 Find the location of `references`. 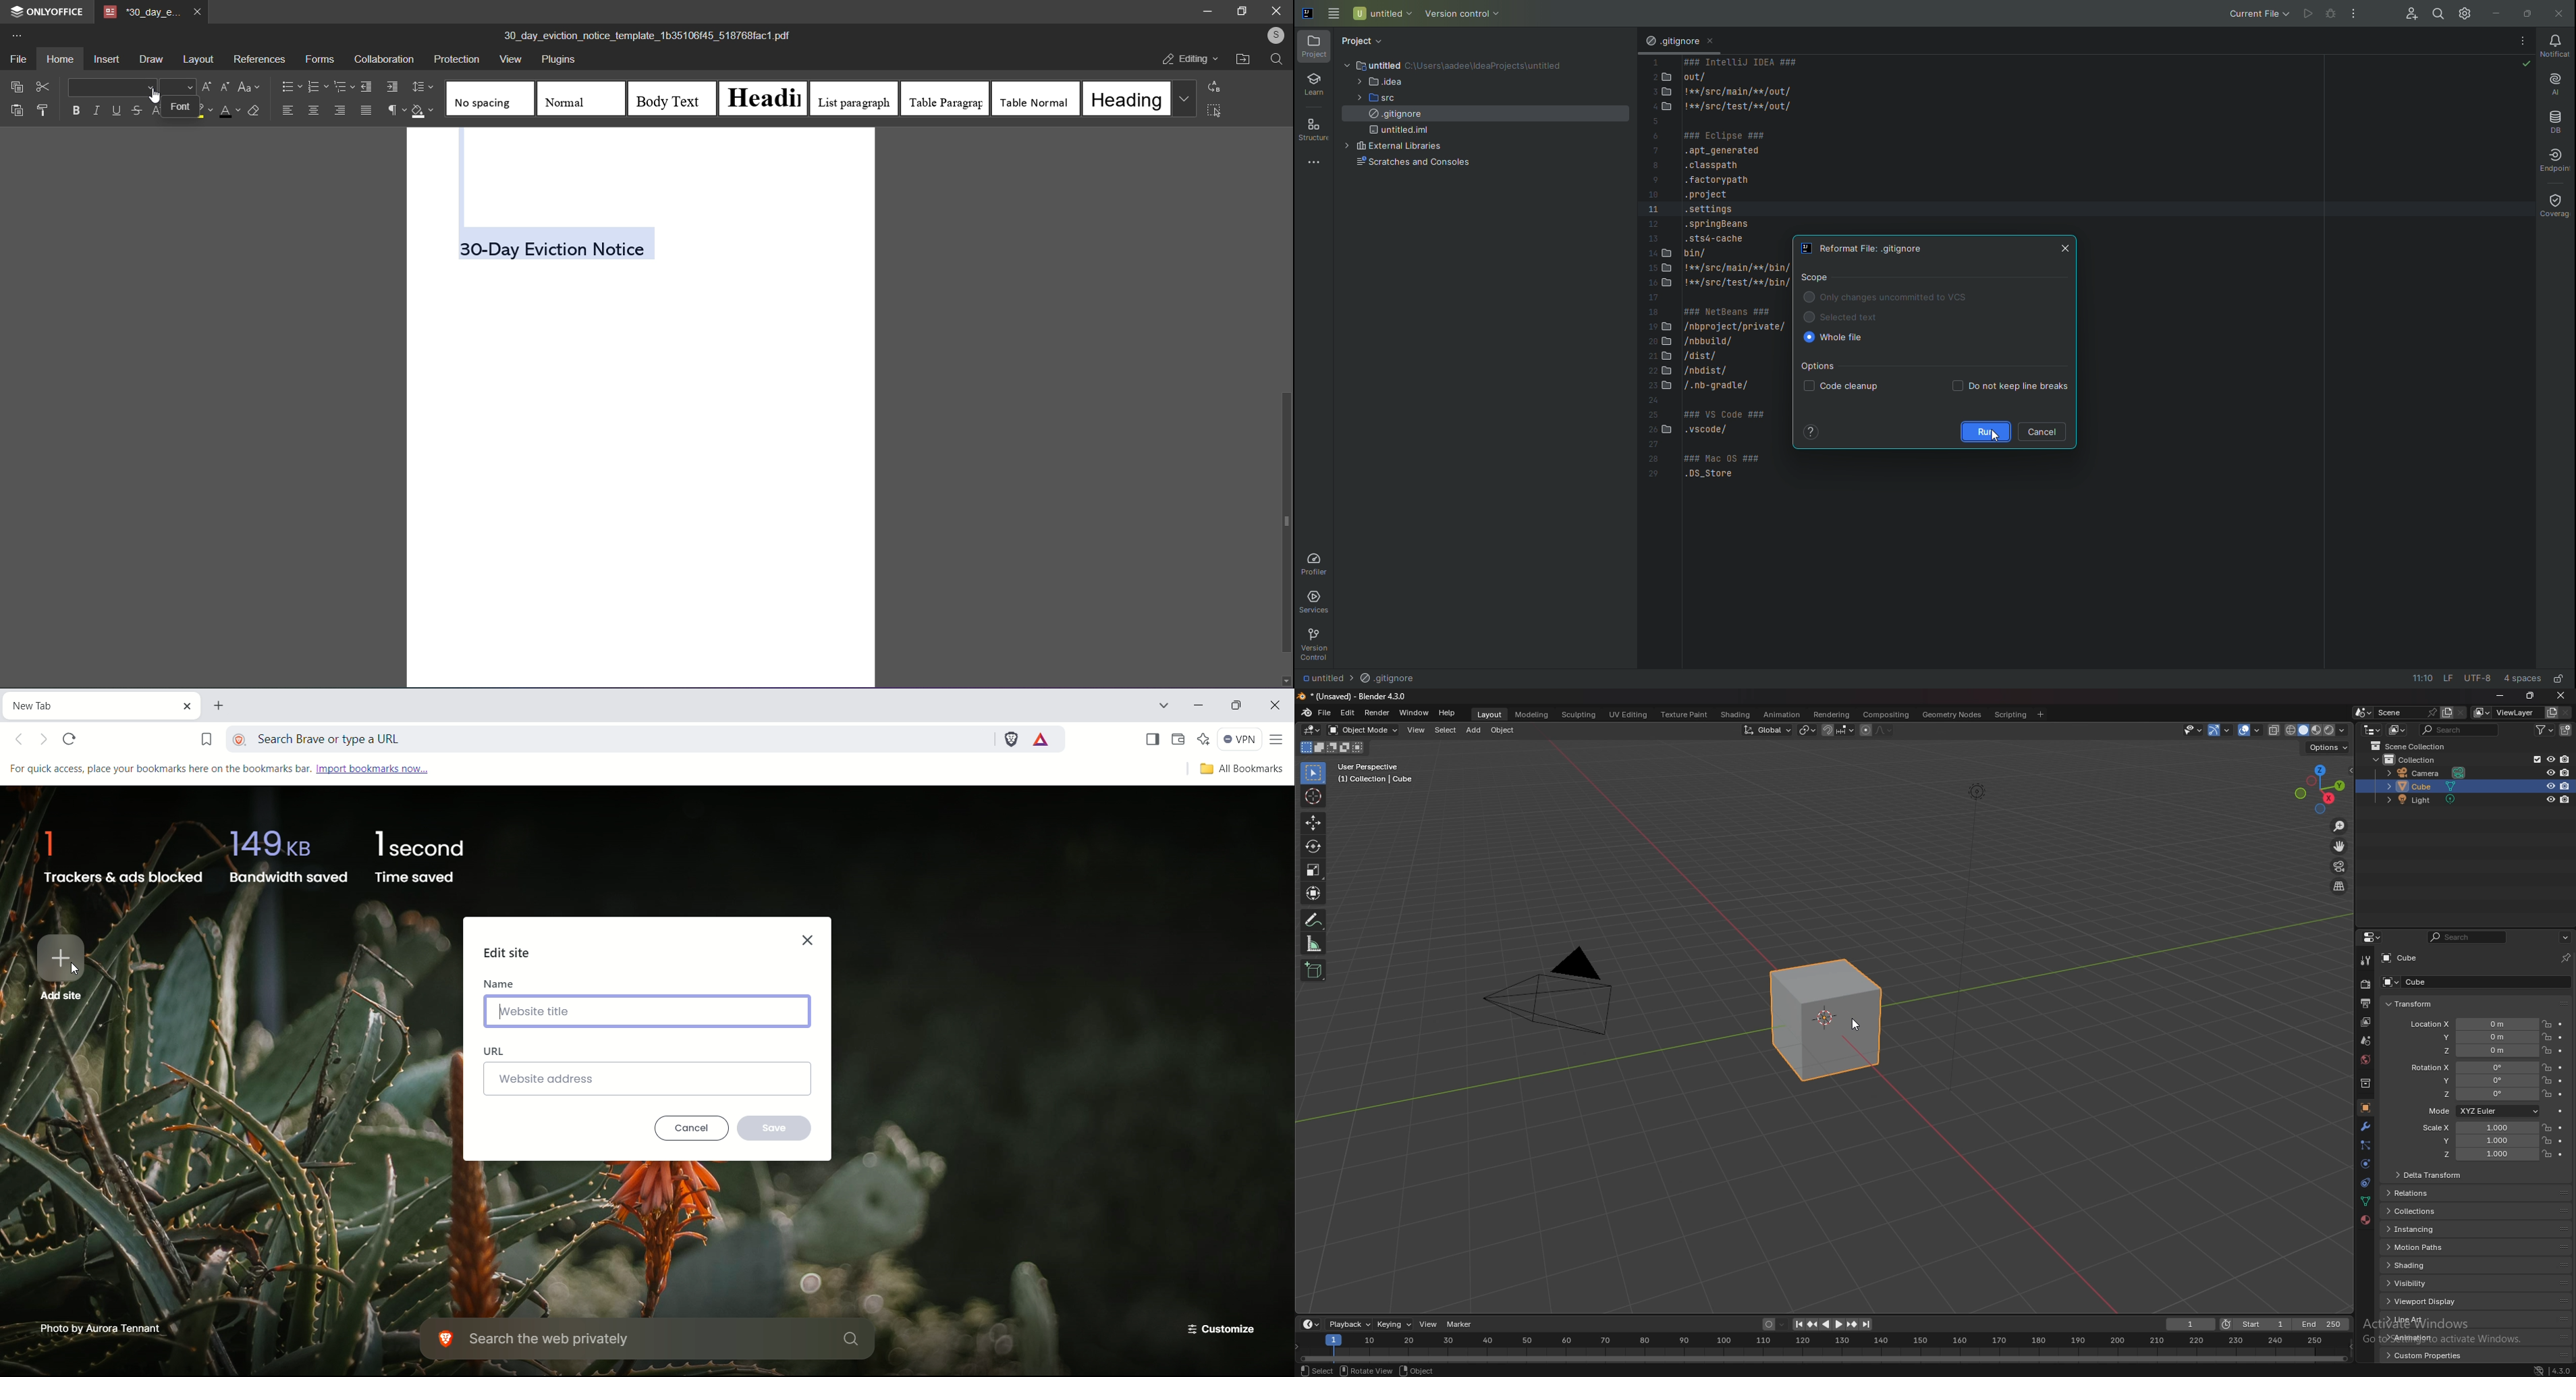

references is located at coordinates (259, 60).